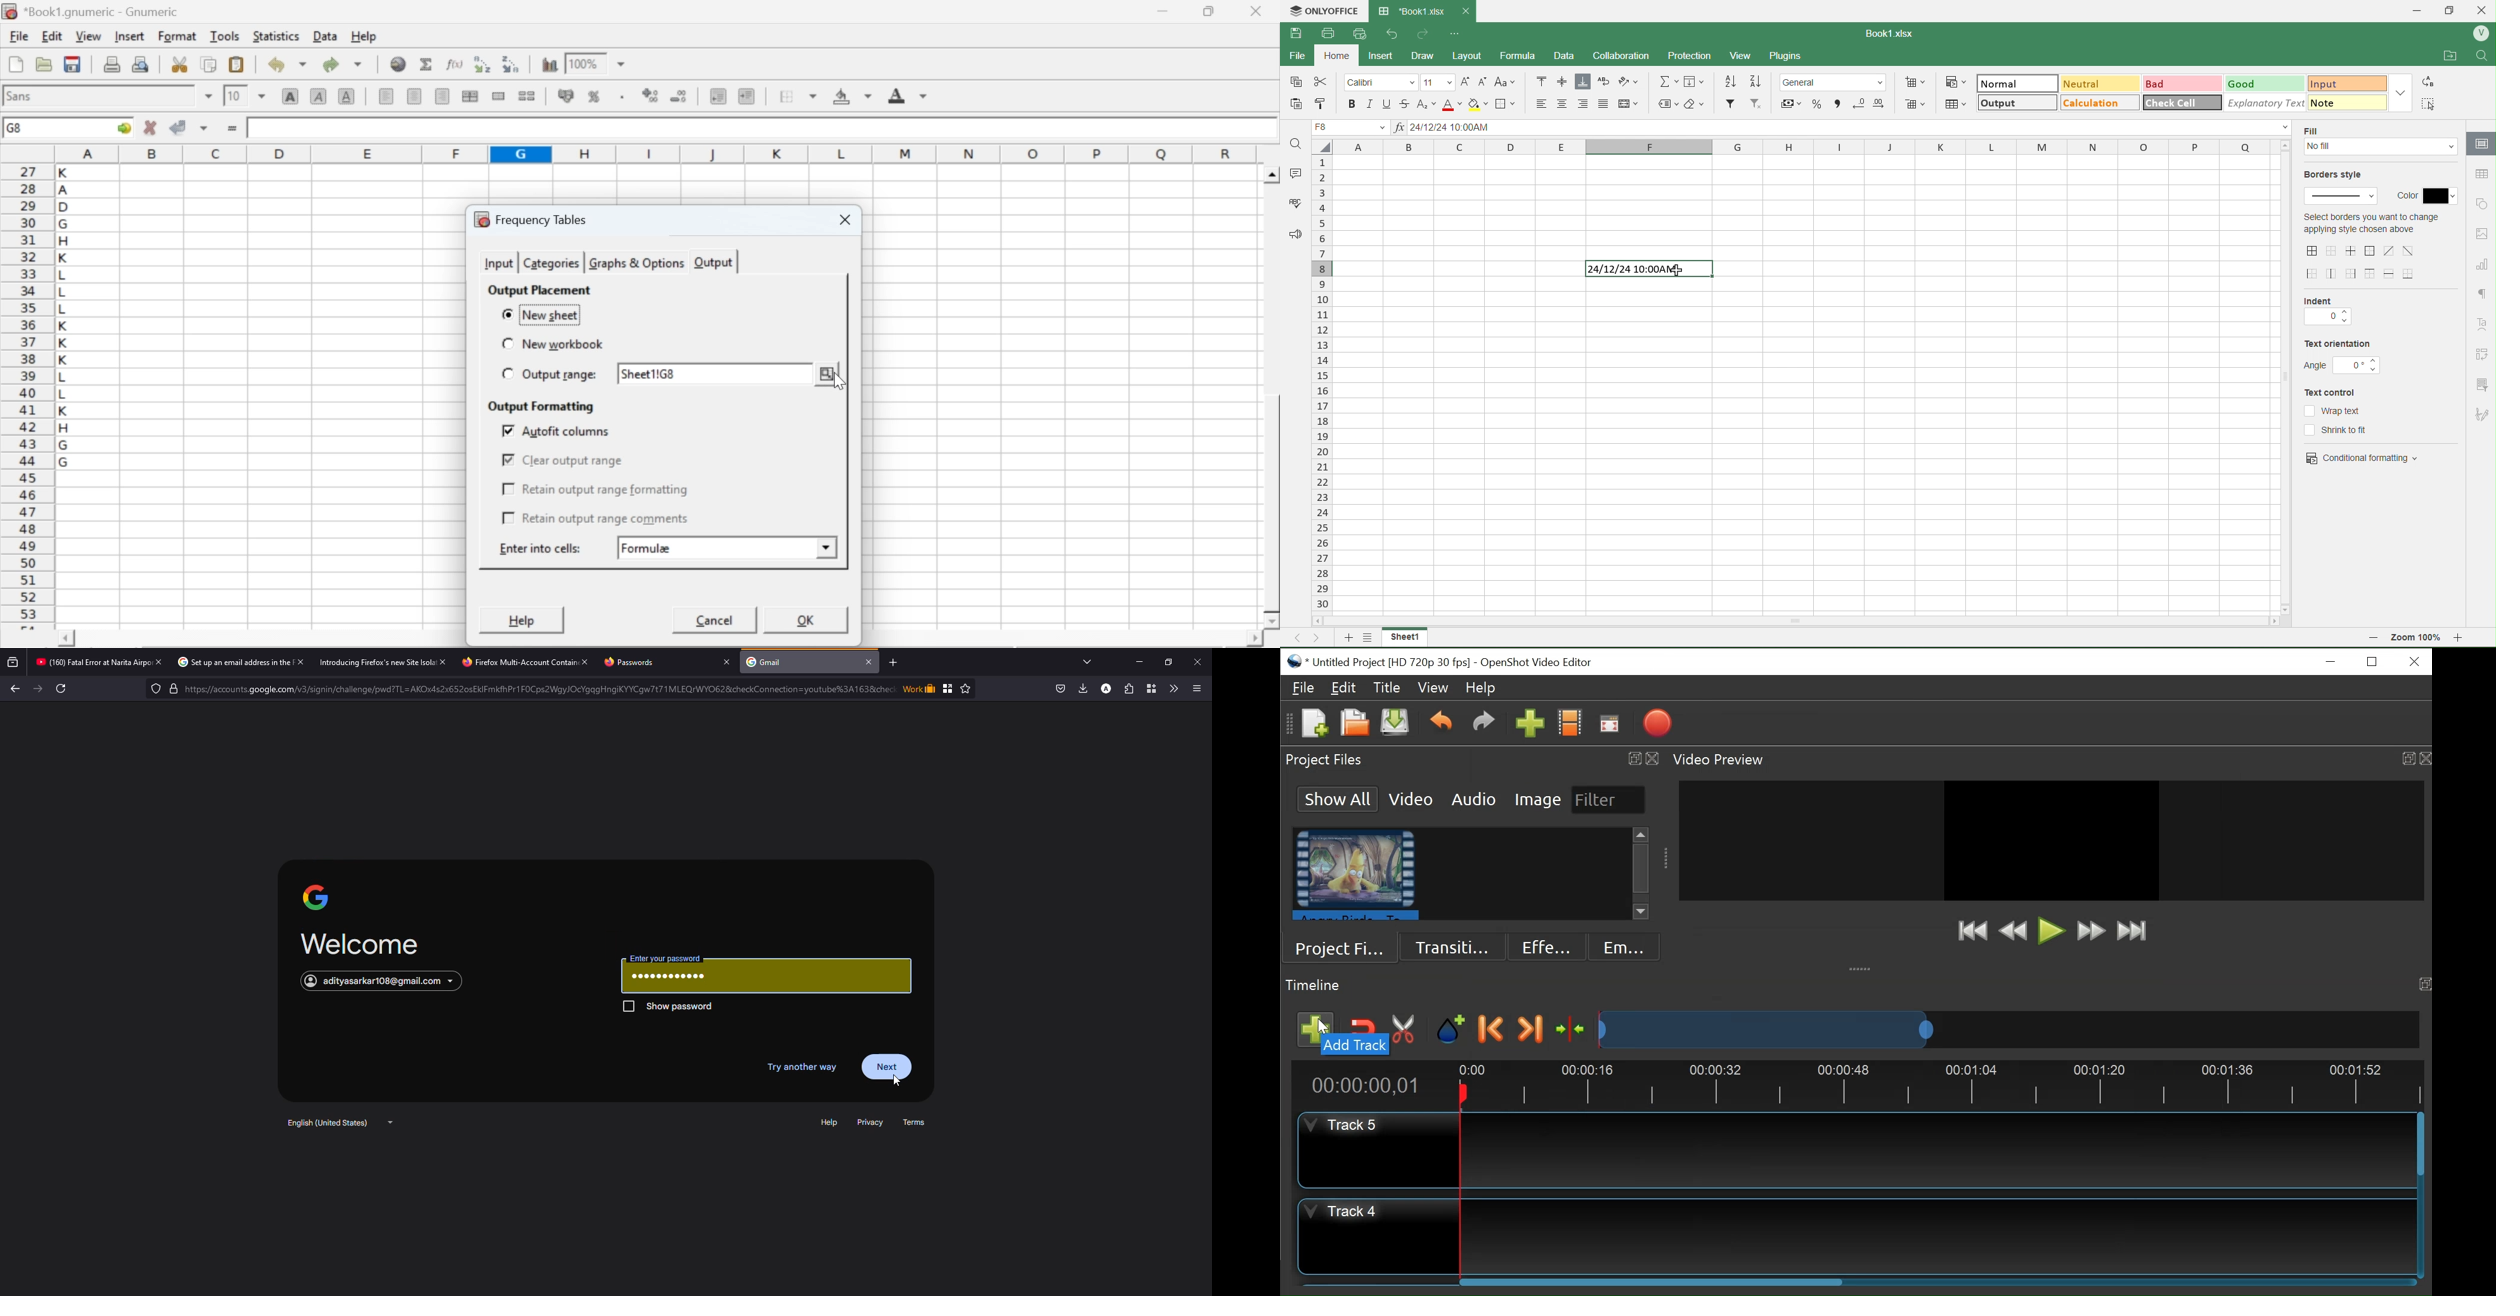  I want to click on center, so click(2409, 250).